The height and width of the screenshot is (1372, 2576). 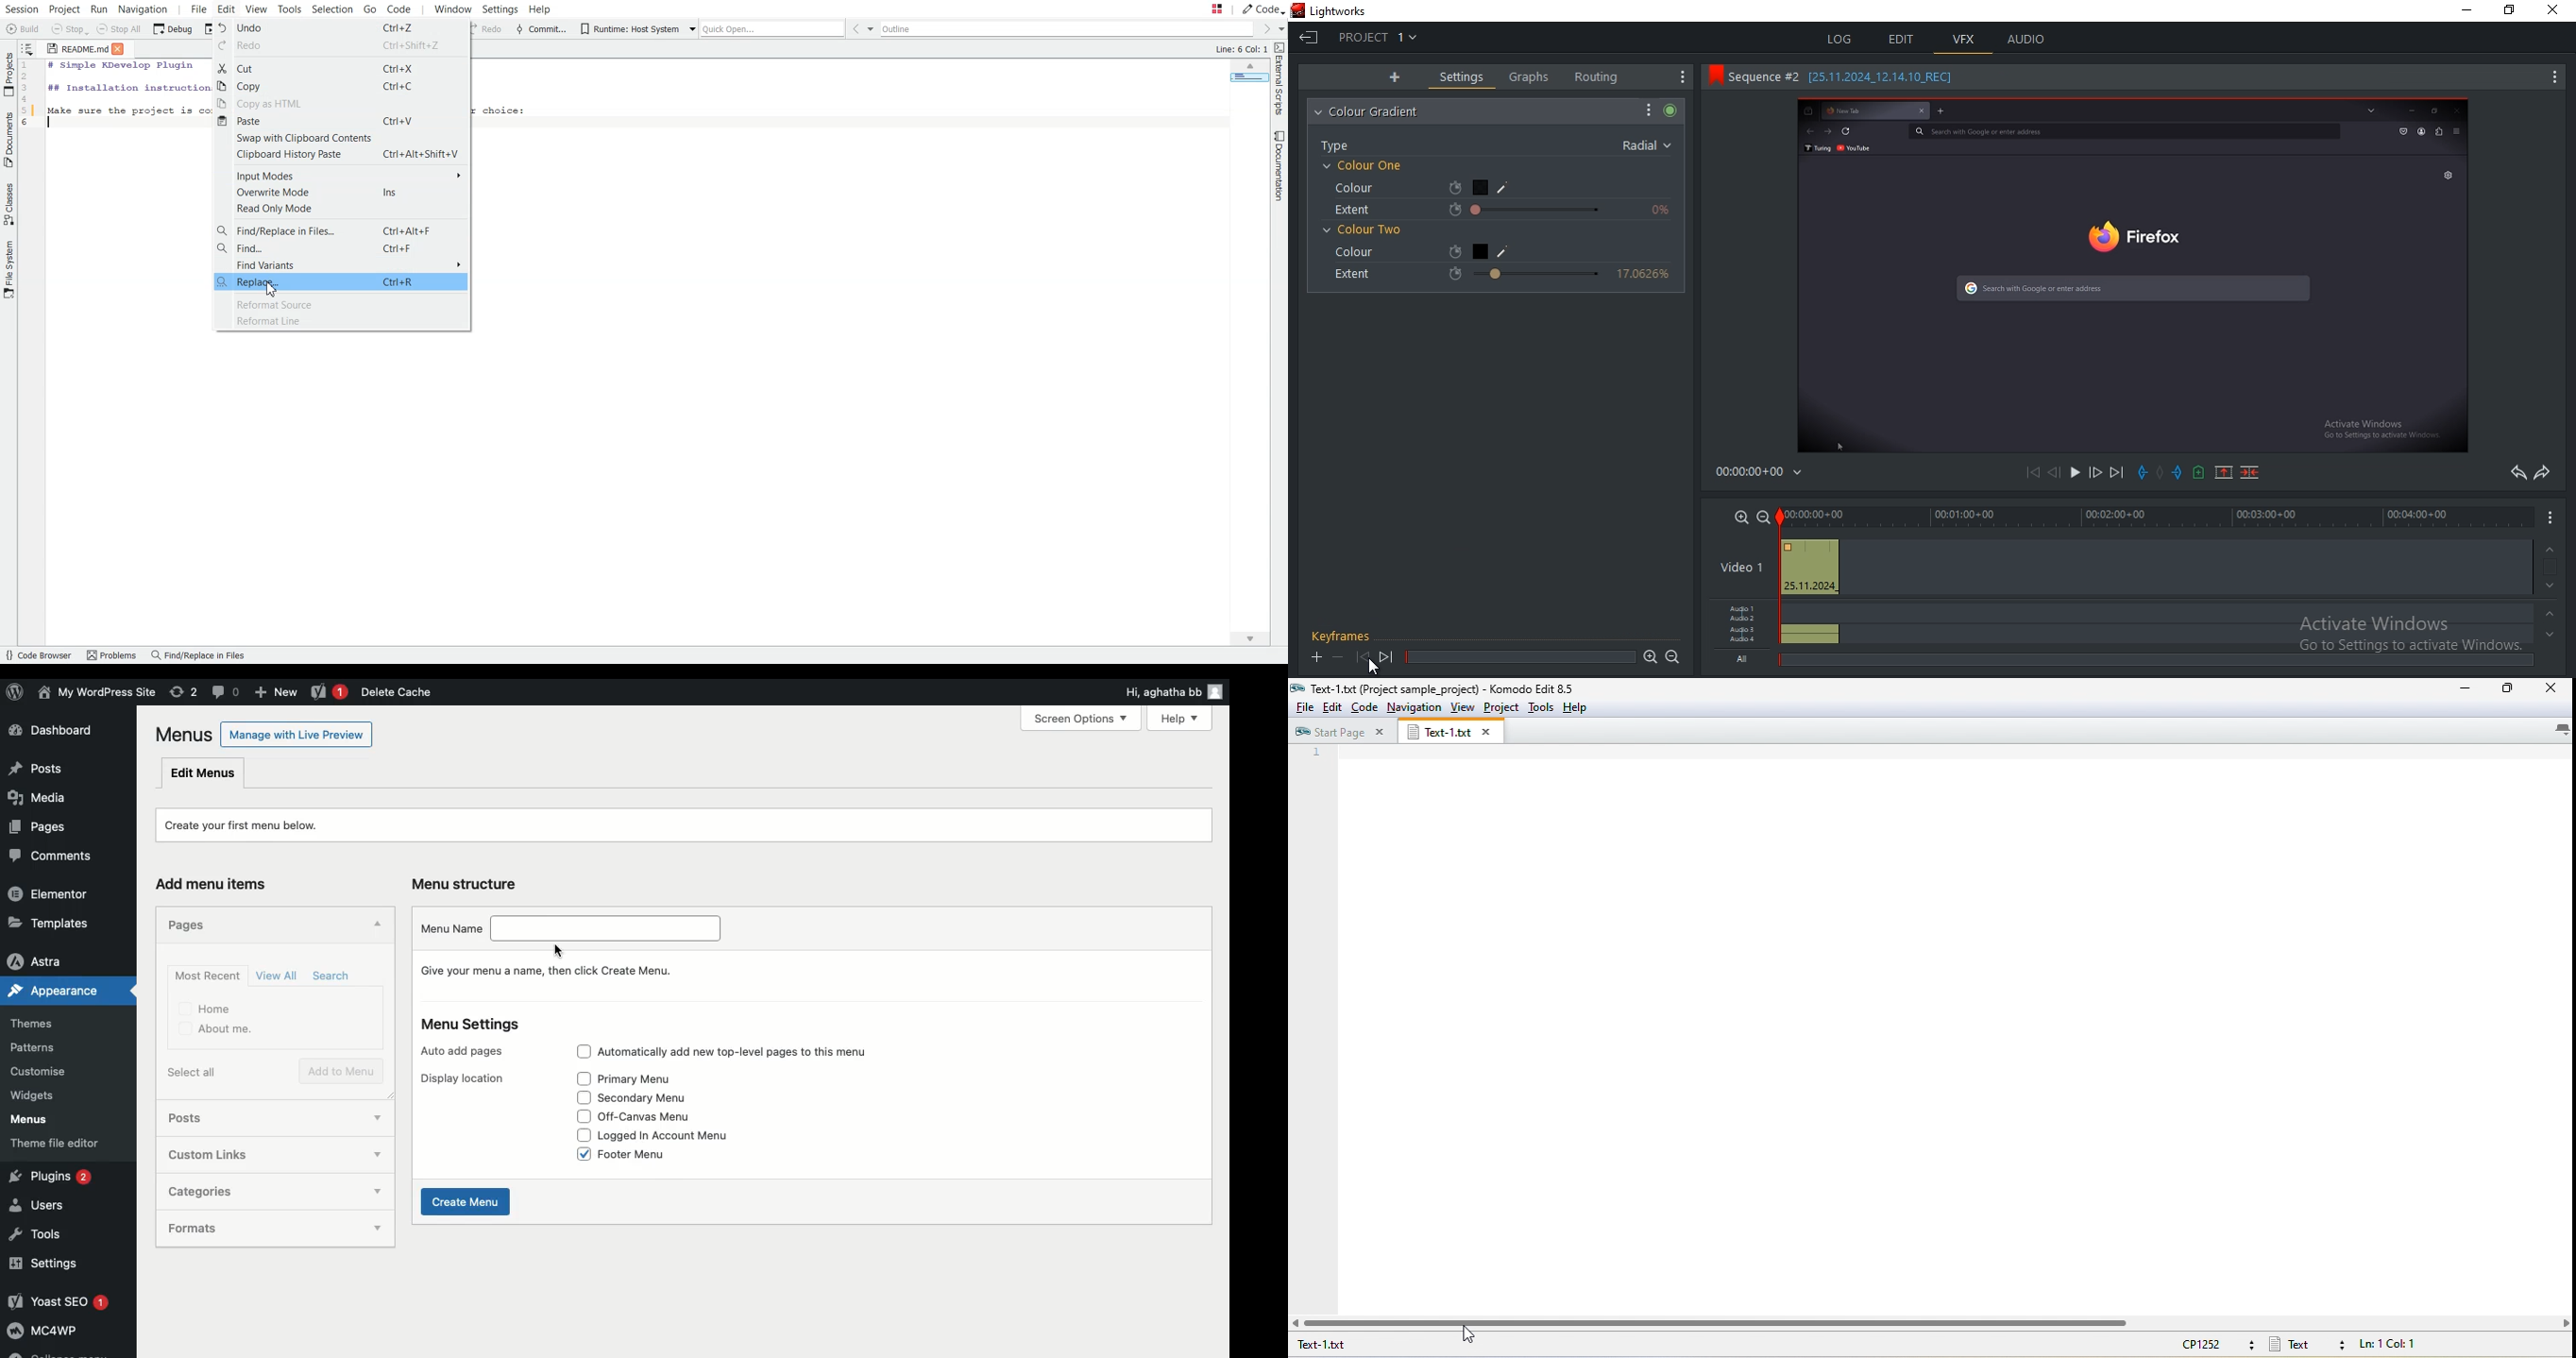 What do you see at coordinates (278, 974) in the screenshot?
I see `View all` at bounding box center [278, 974].